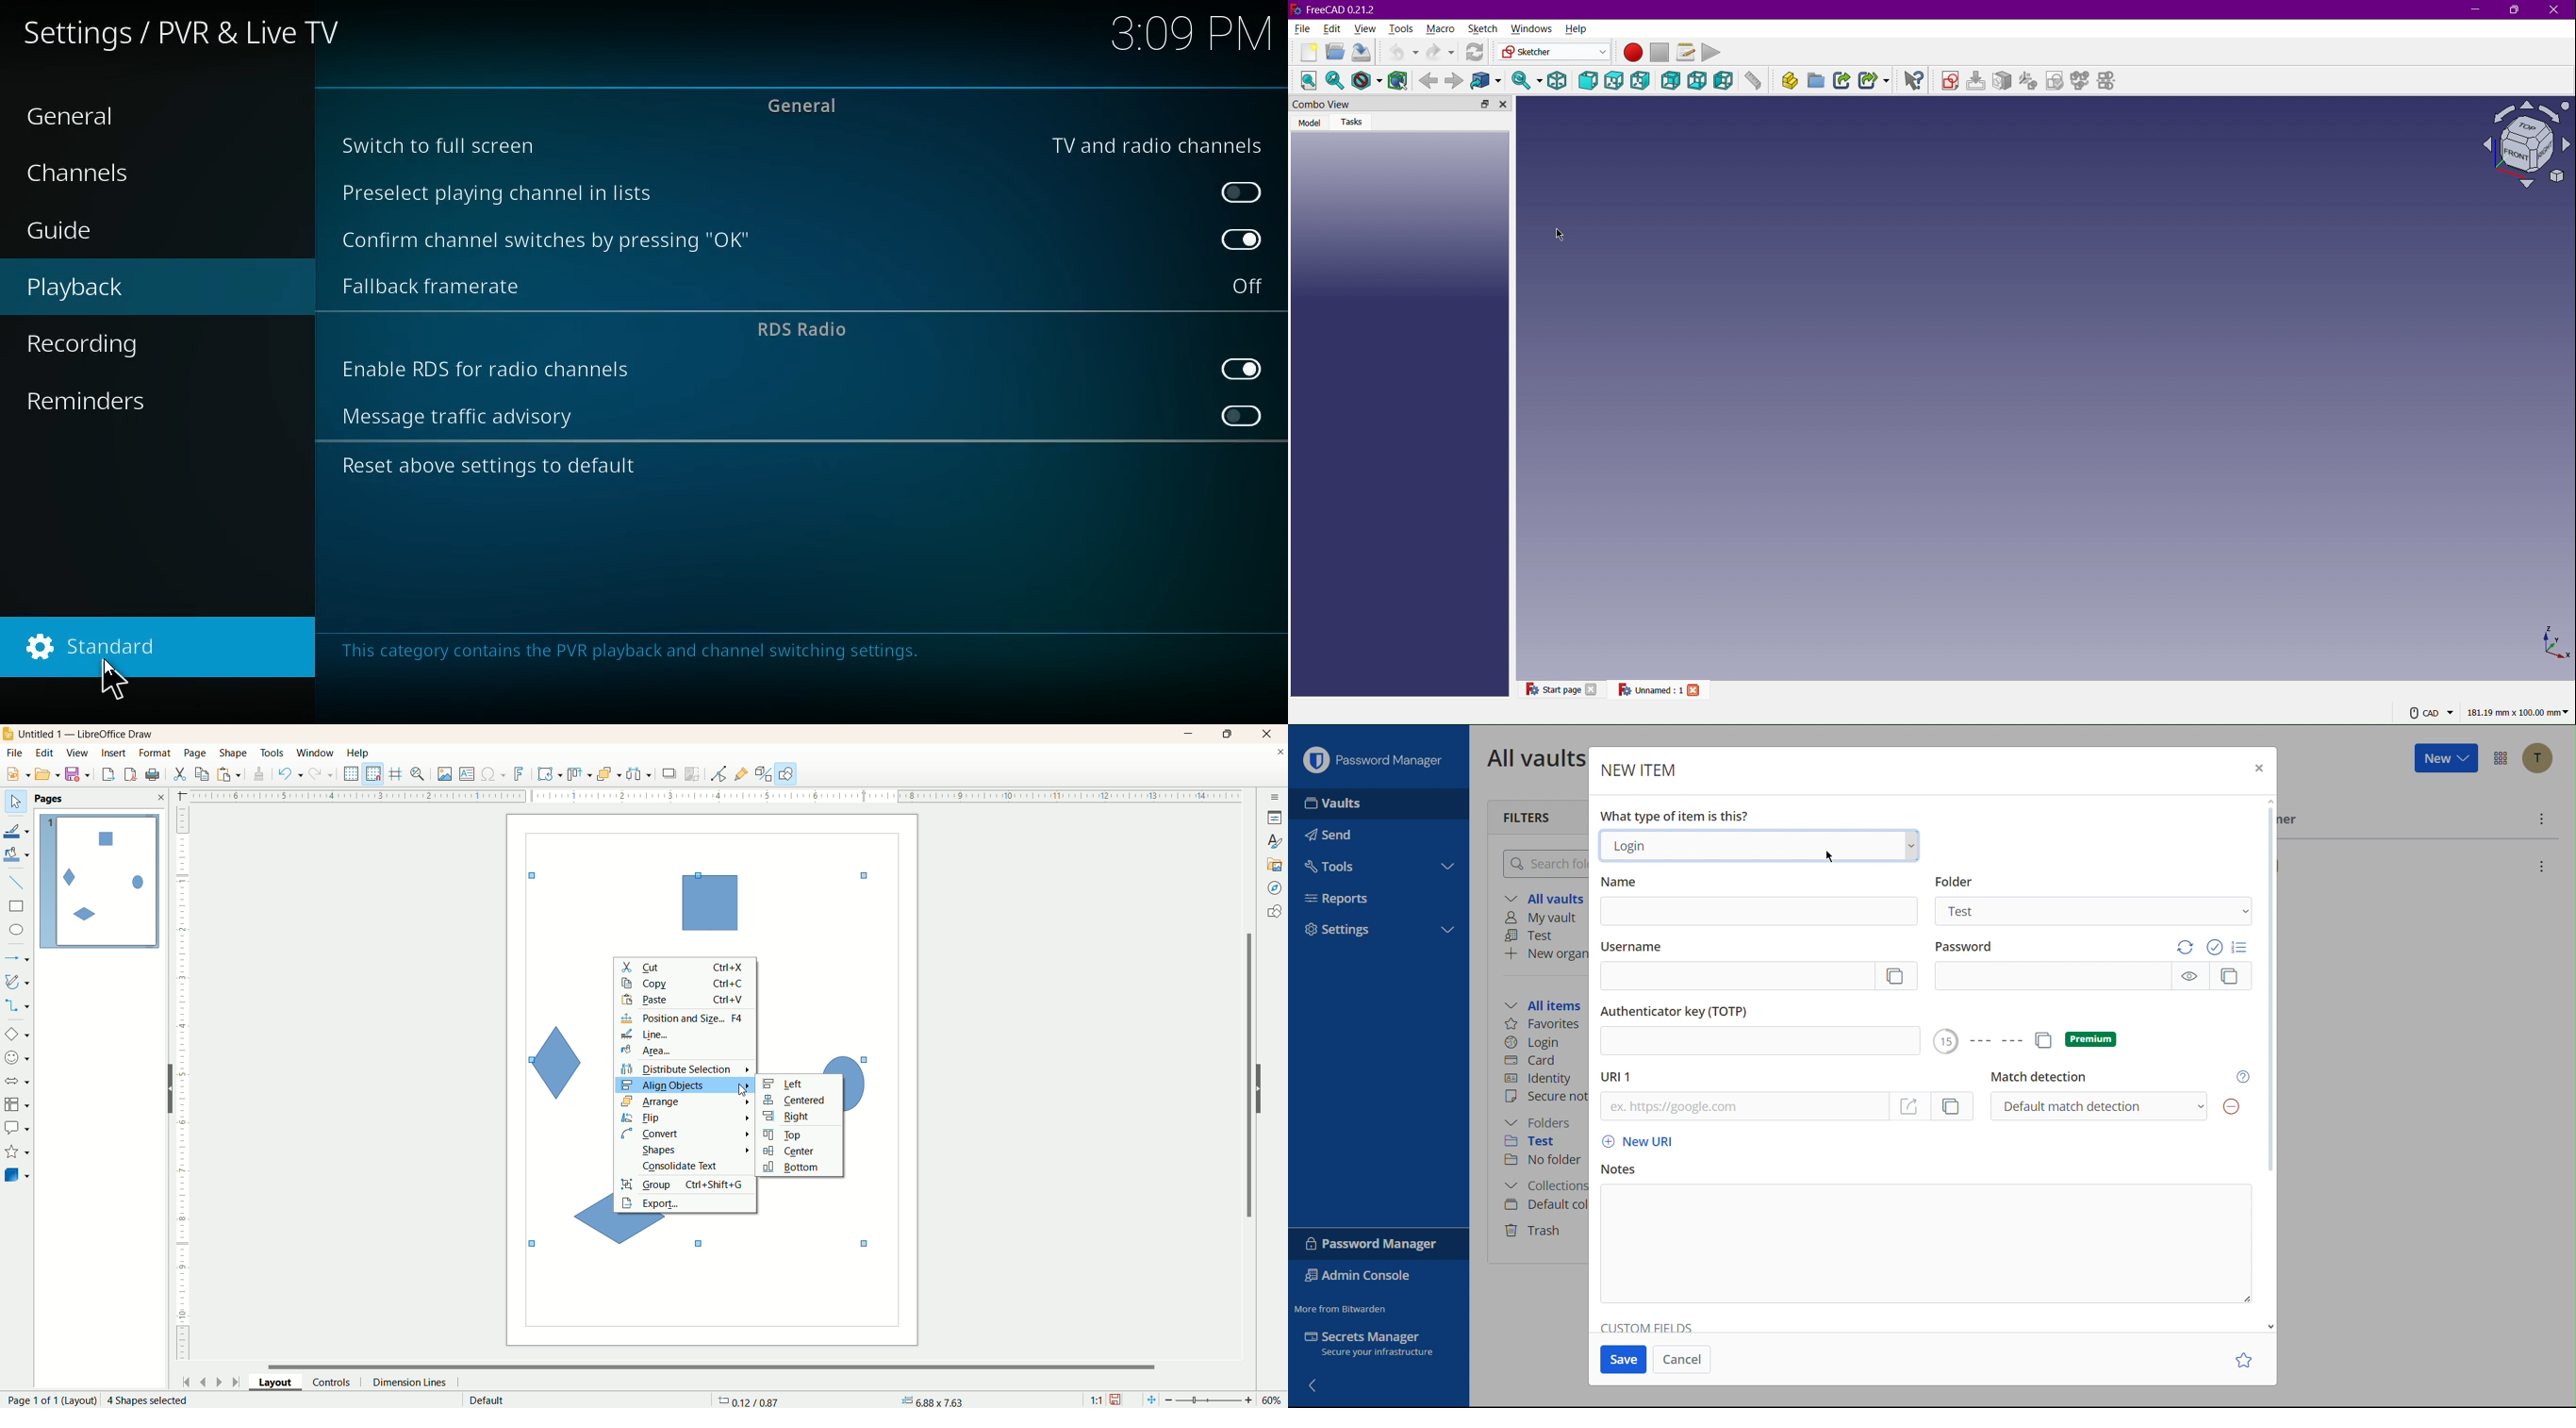 The image size is (2576, 1428). What do you see at coordinates (2271, 989) in the screenshot?
I see `scrollbar` at bounding box center [2271, 989].